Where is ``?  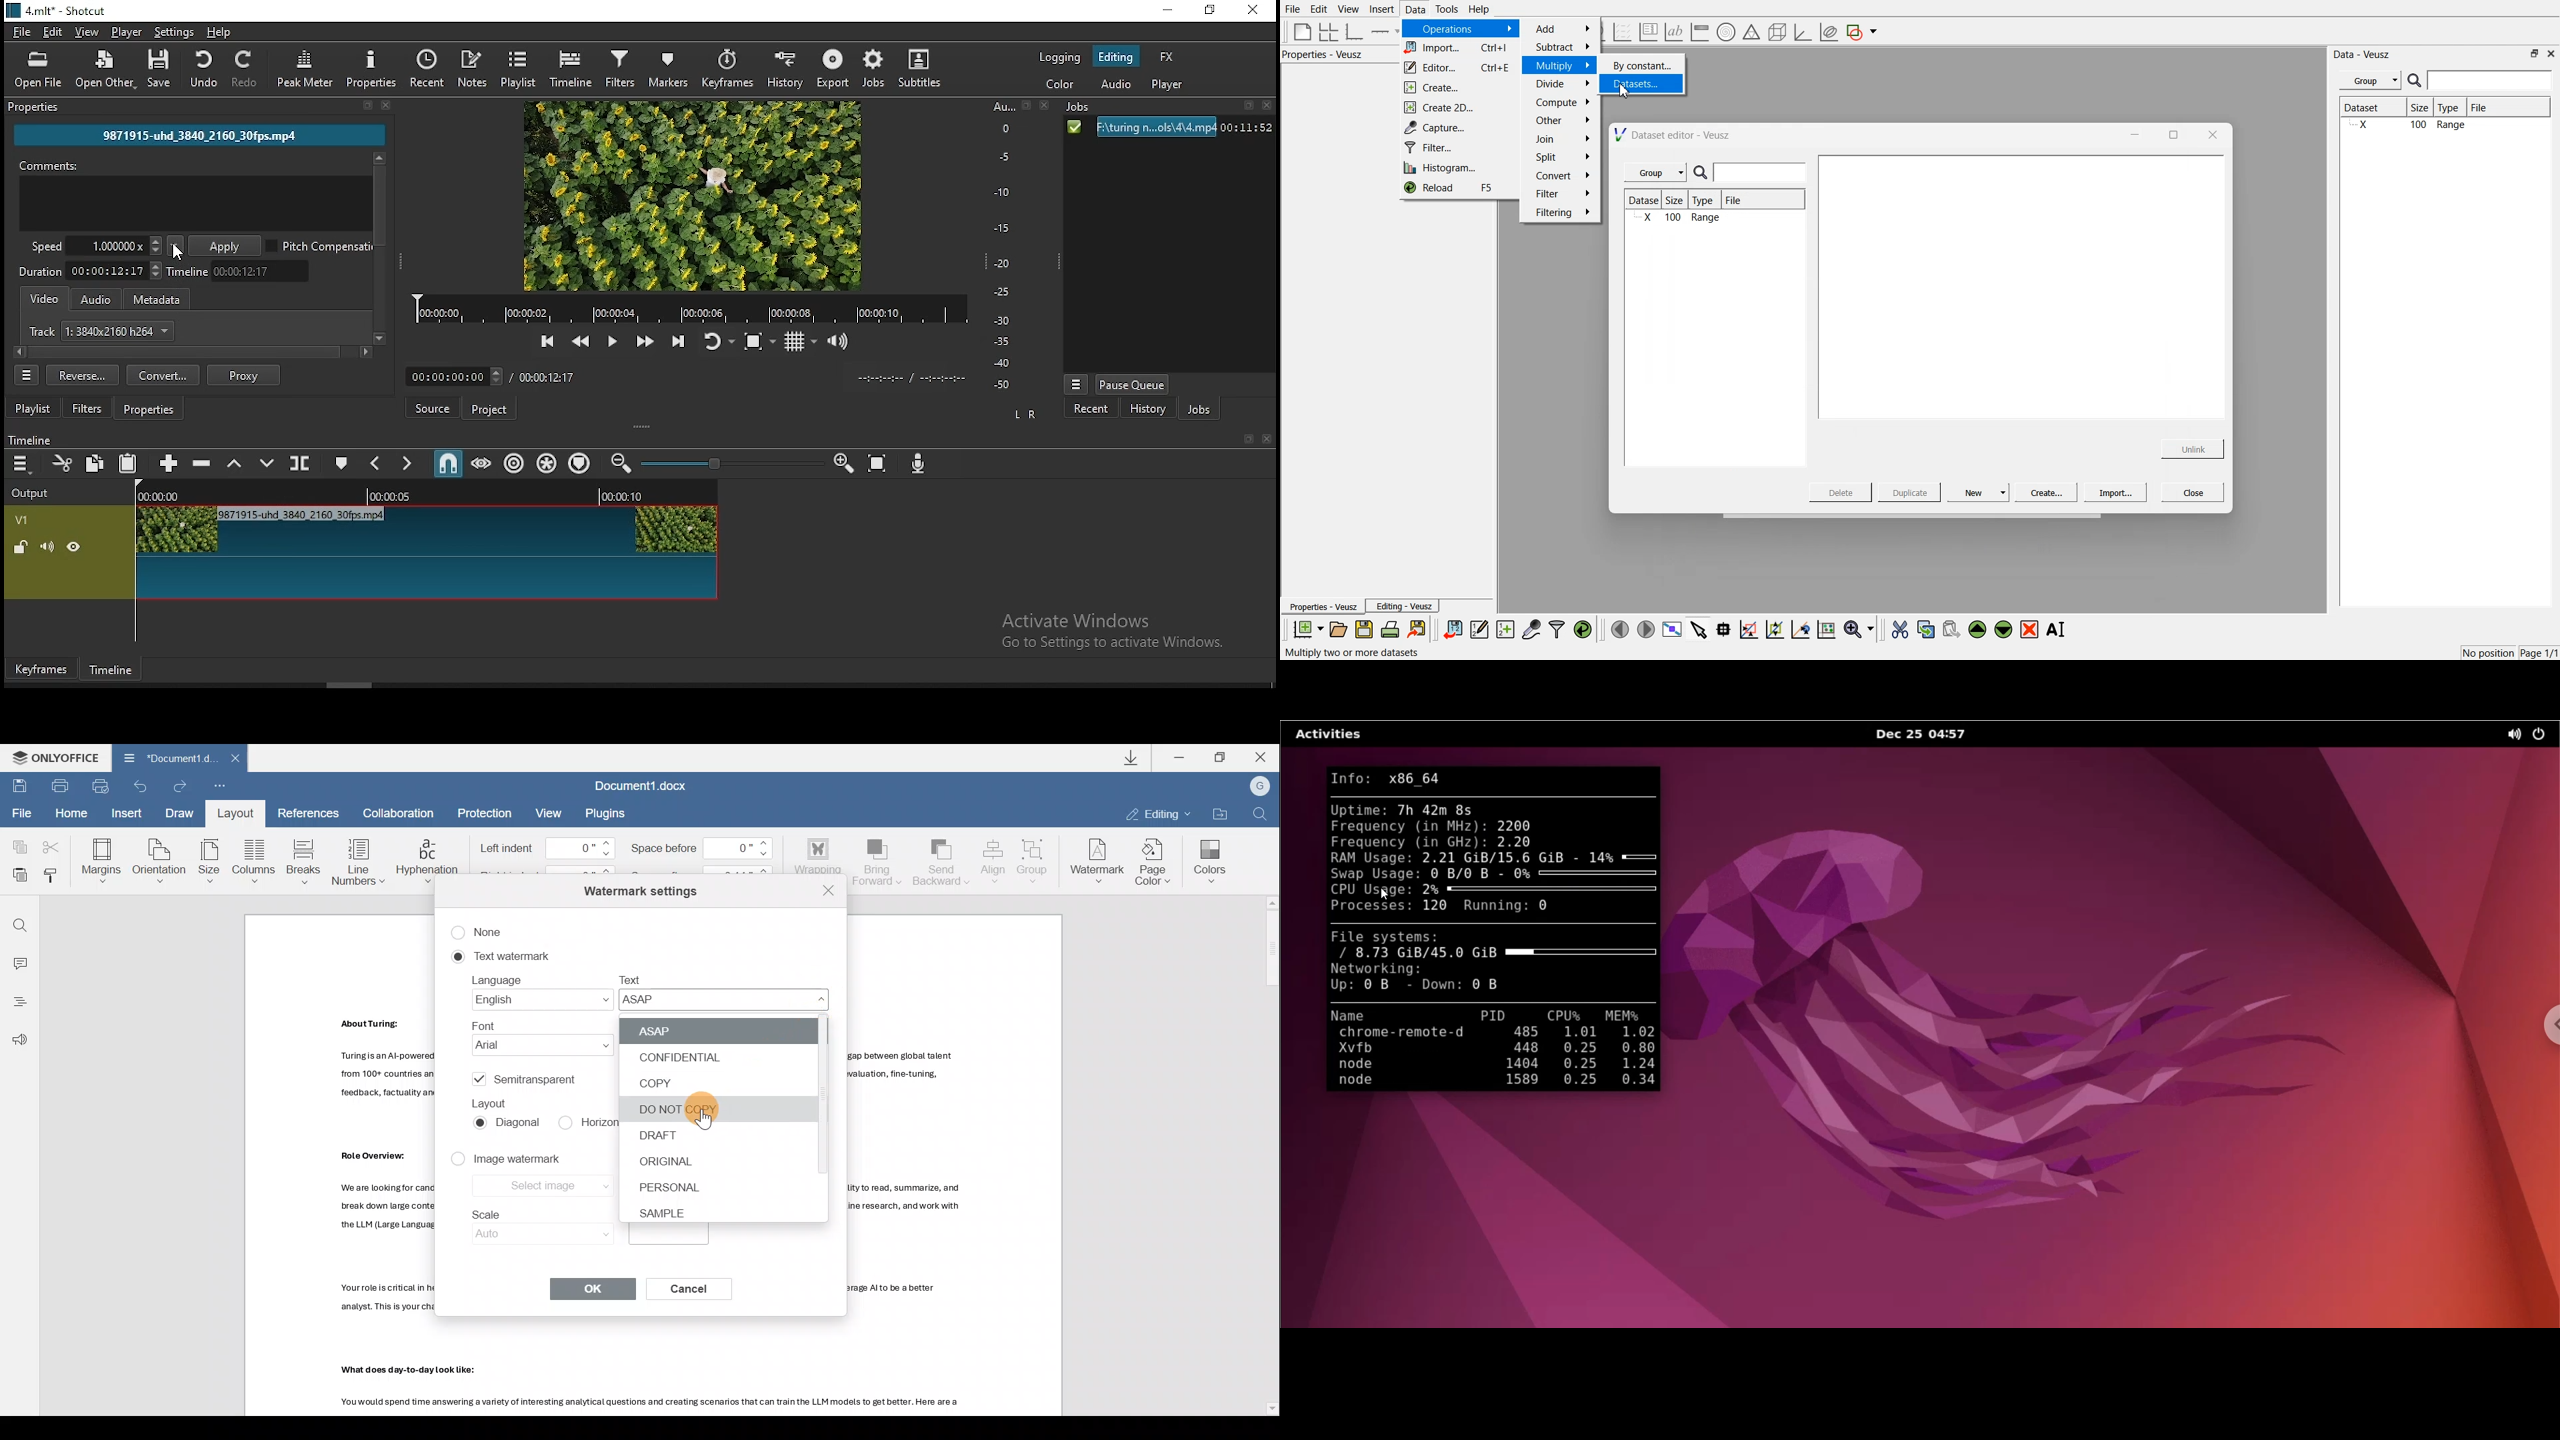
 is located at coordinates (371, 1023).